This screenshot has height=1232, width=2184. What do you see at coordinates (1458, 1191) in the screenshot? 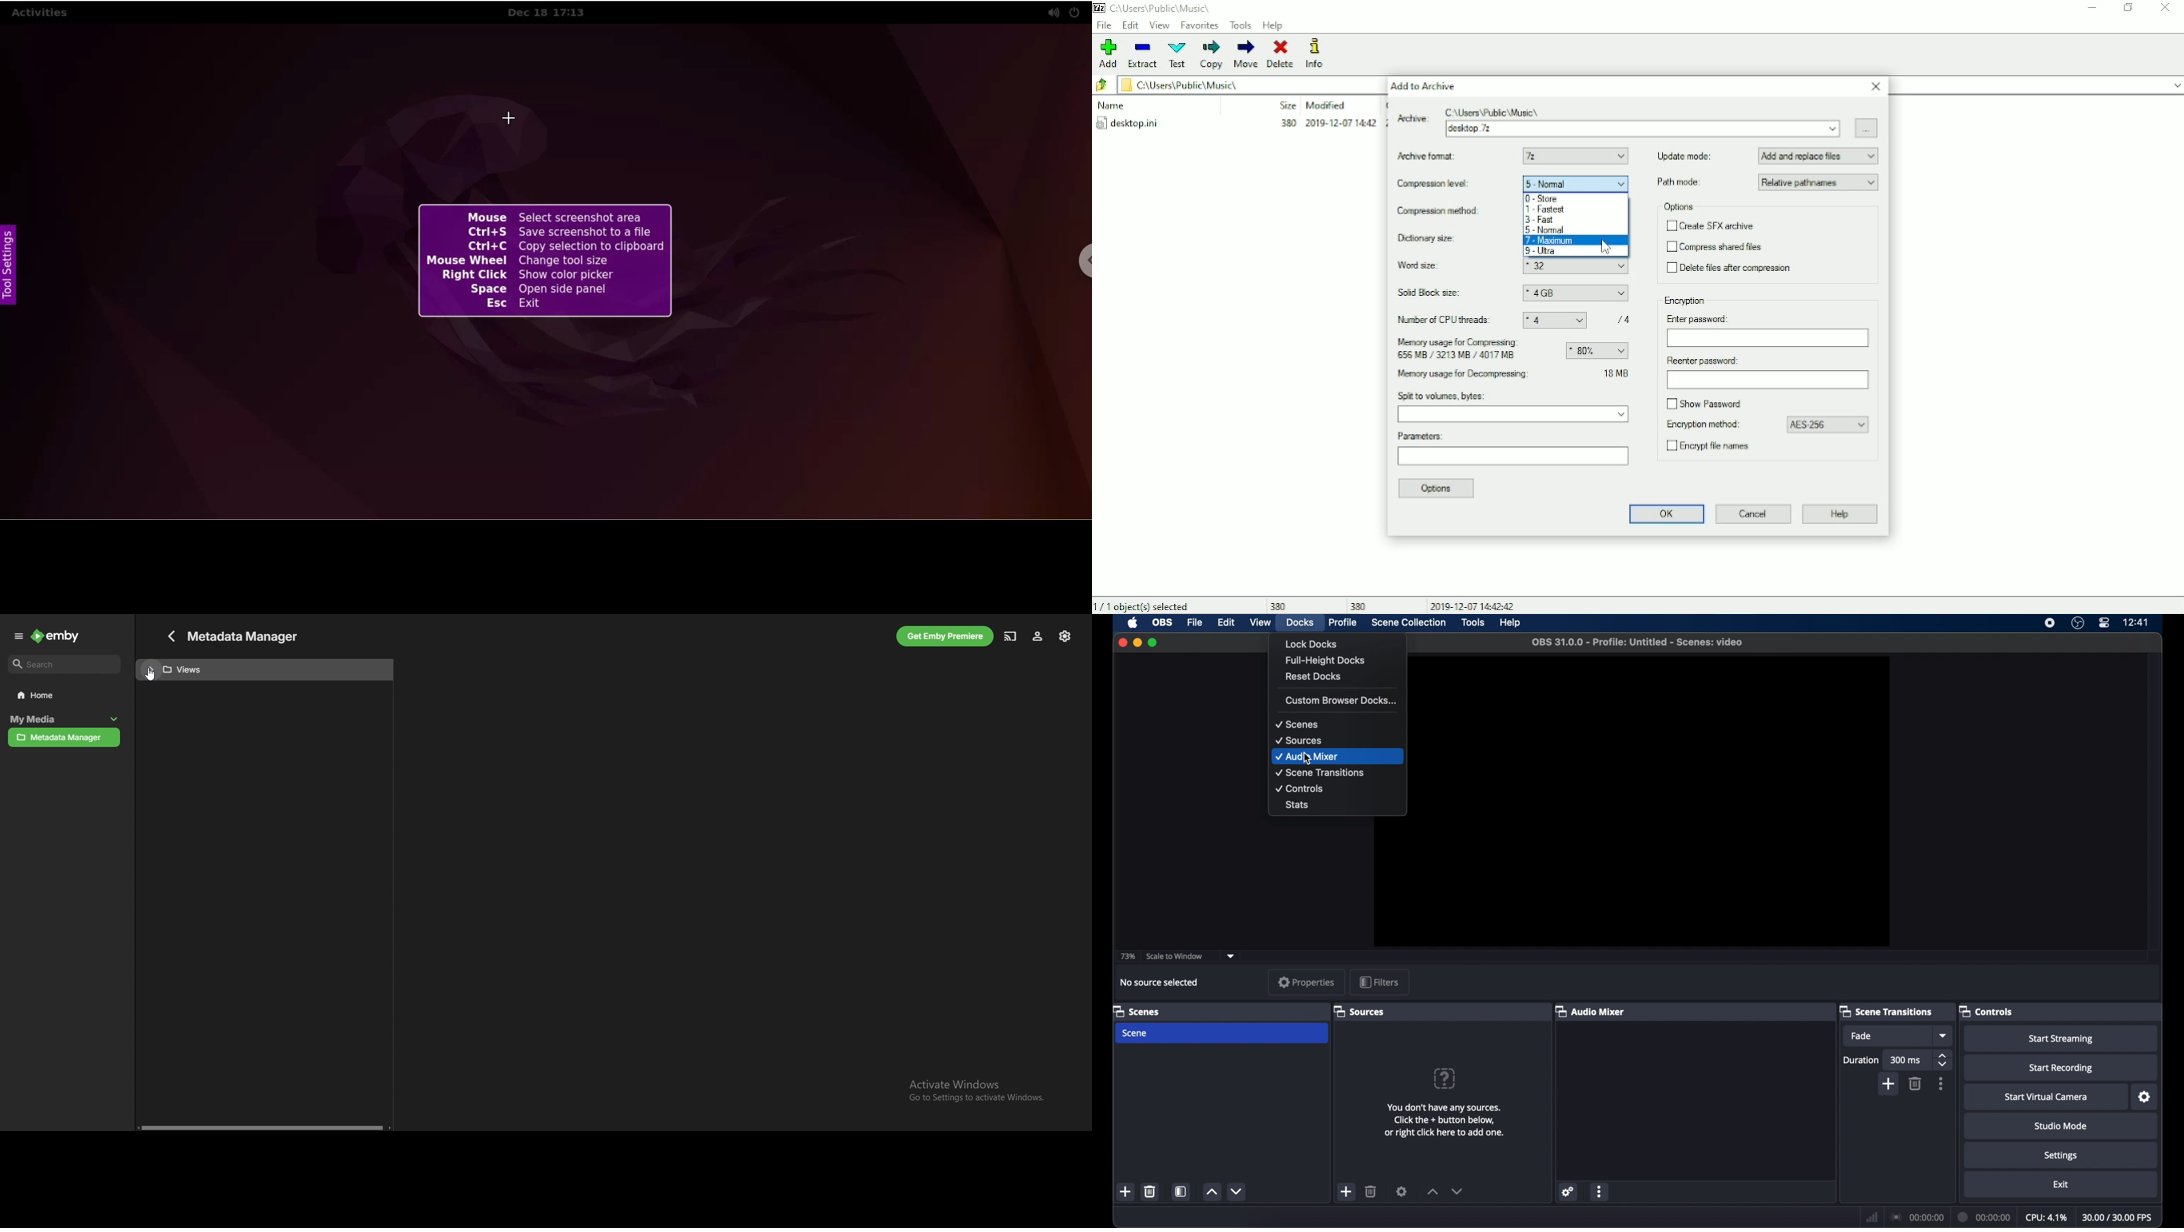
I see `decrement` at bounding box center [1458, 1191].